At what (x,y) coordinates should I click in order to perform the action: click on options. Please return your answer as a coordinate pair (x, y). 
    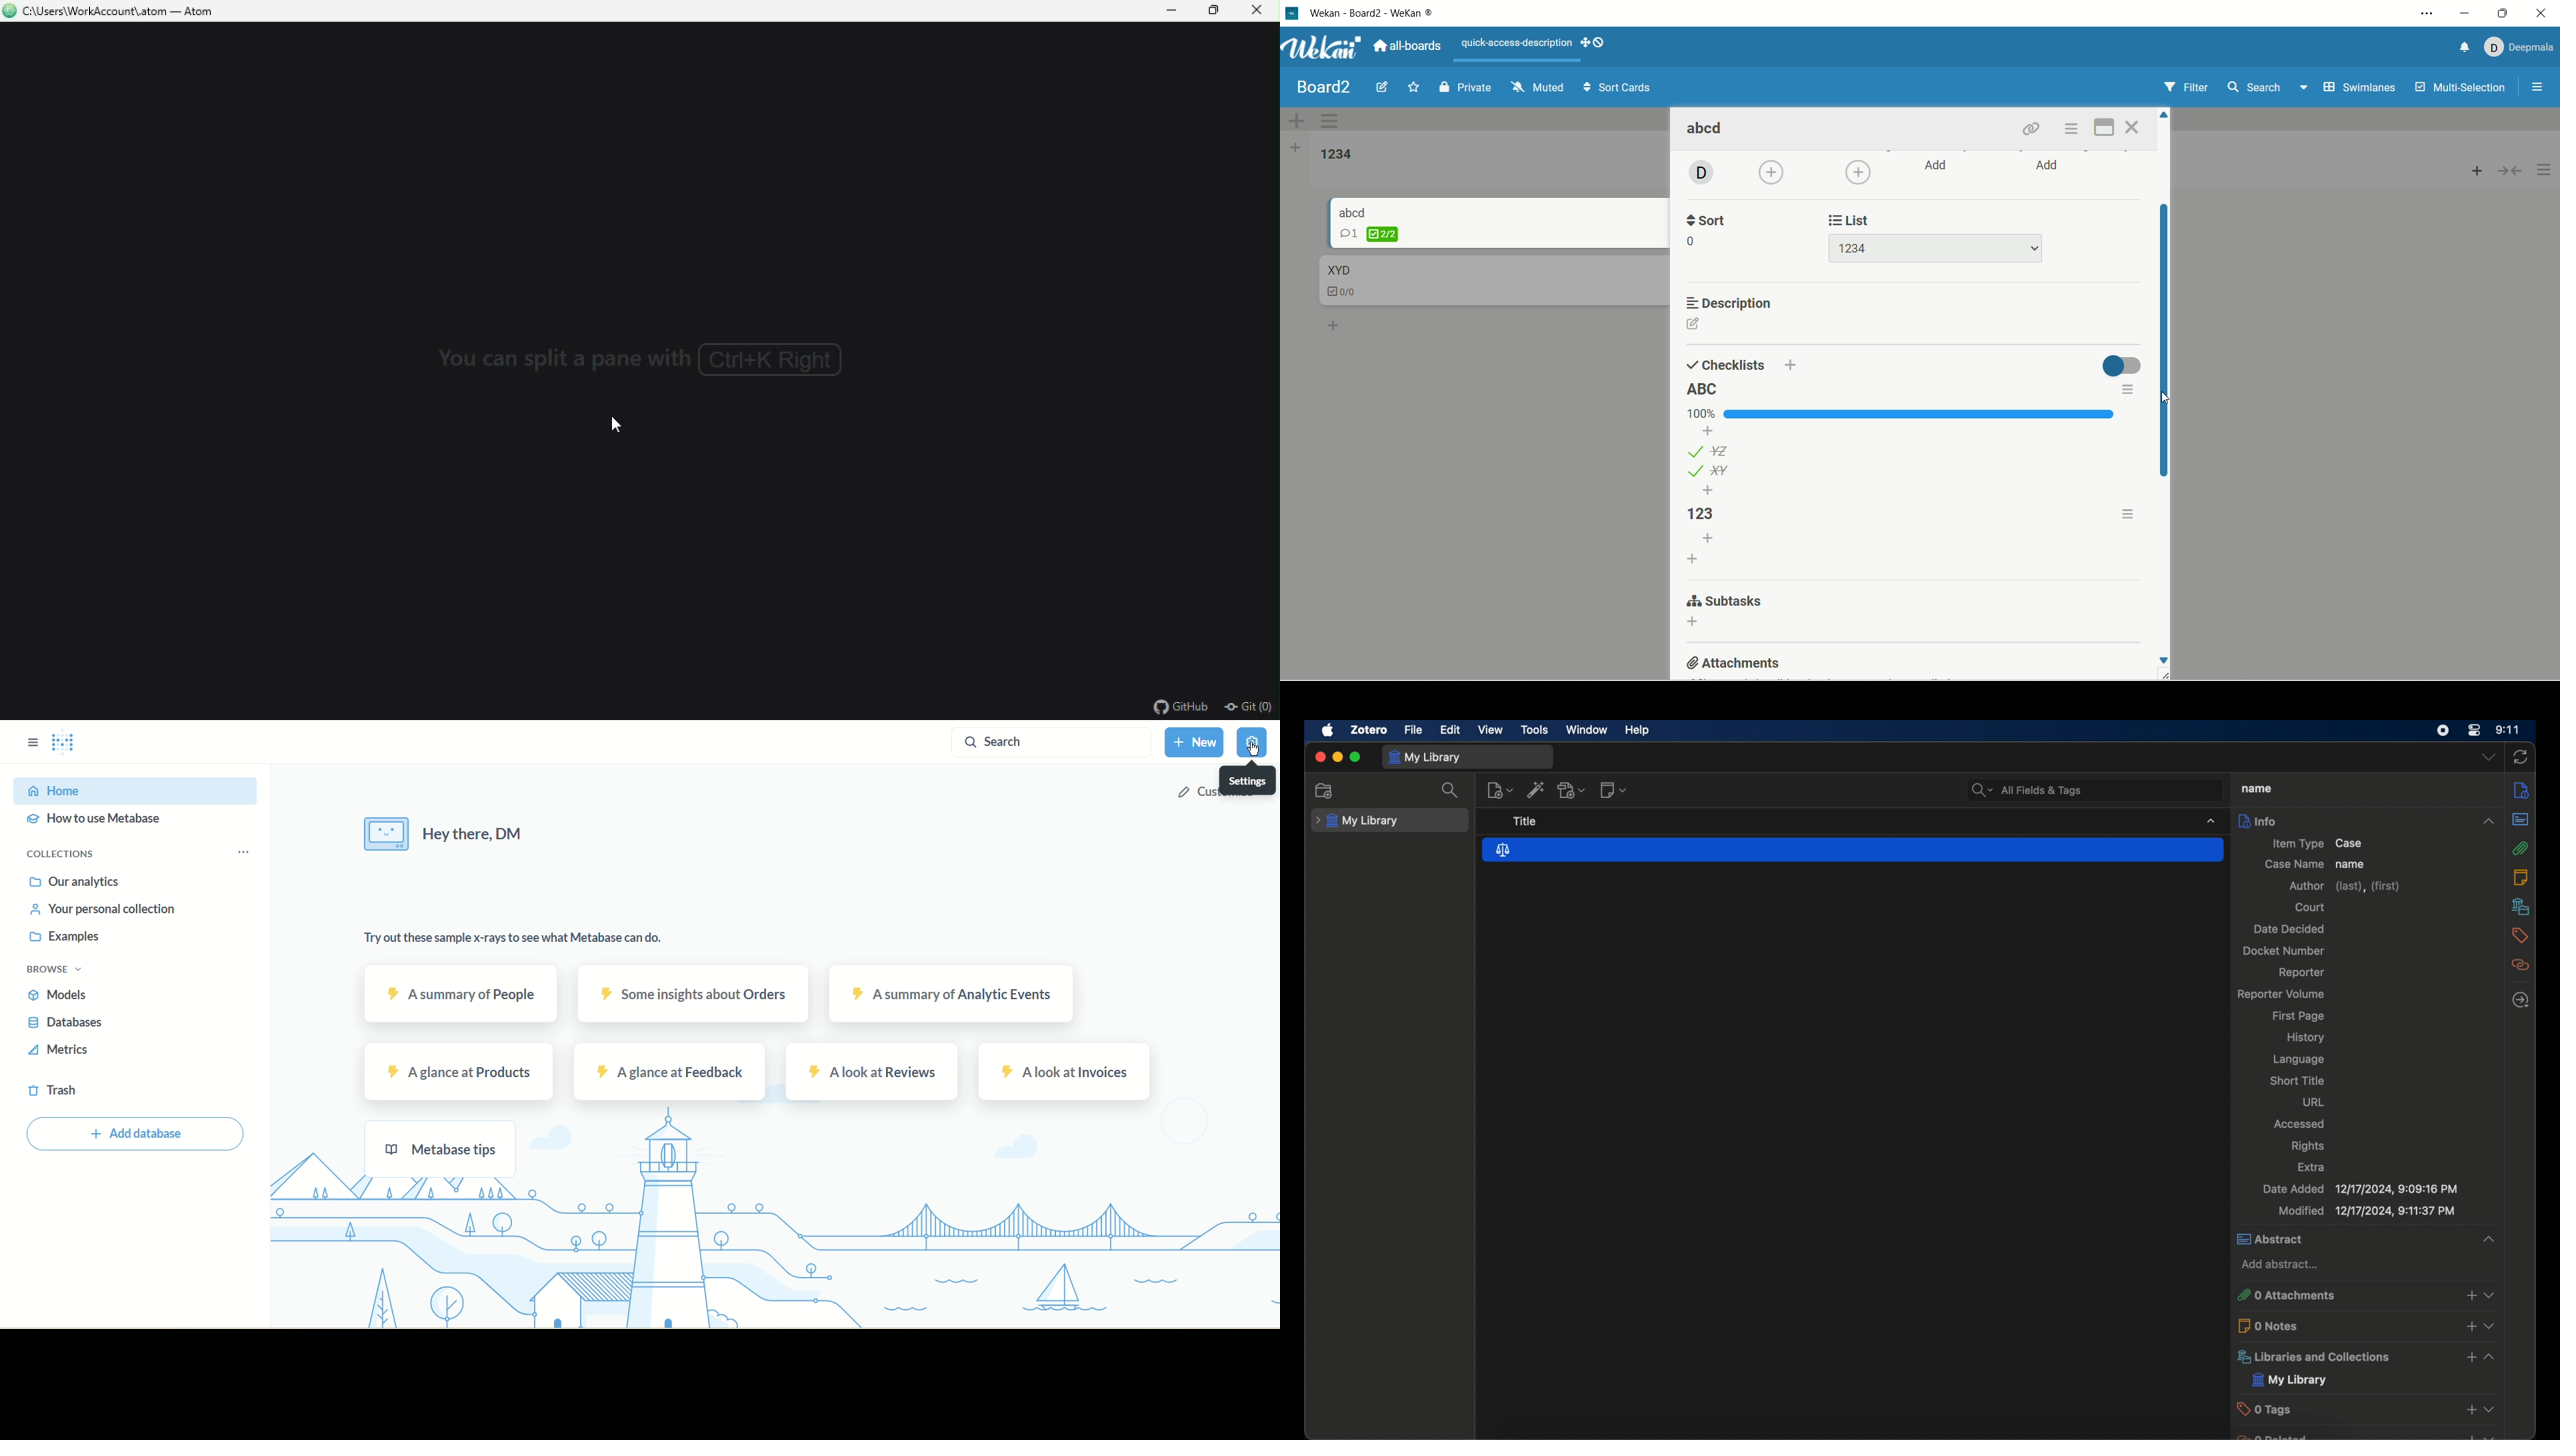
    Looking at the image, I should click on (2074, 129).